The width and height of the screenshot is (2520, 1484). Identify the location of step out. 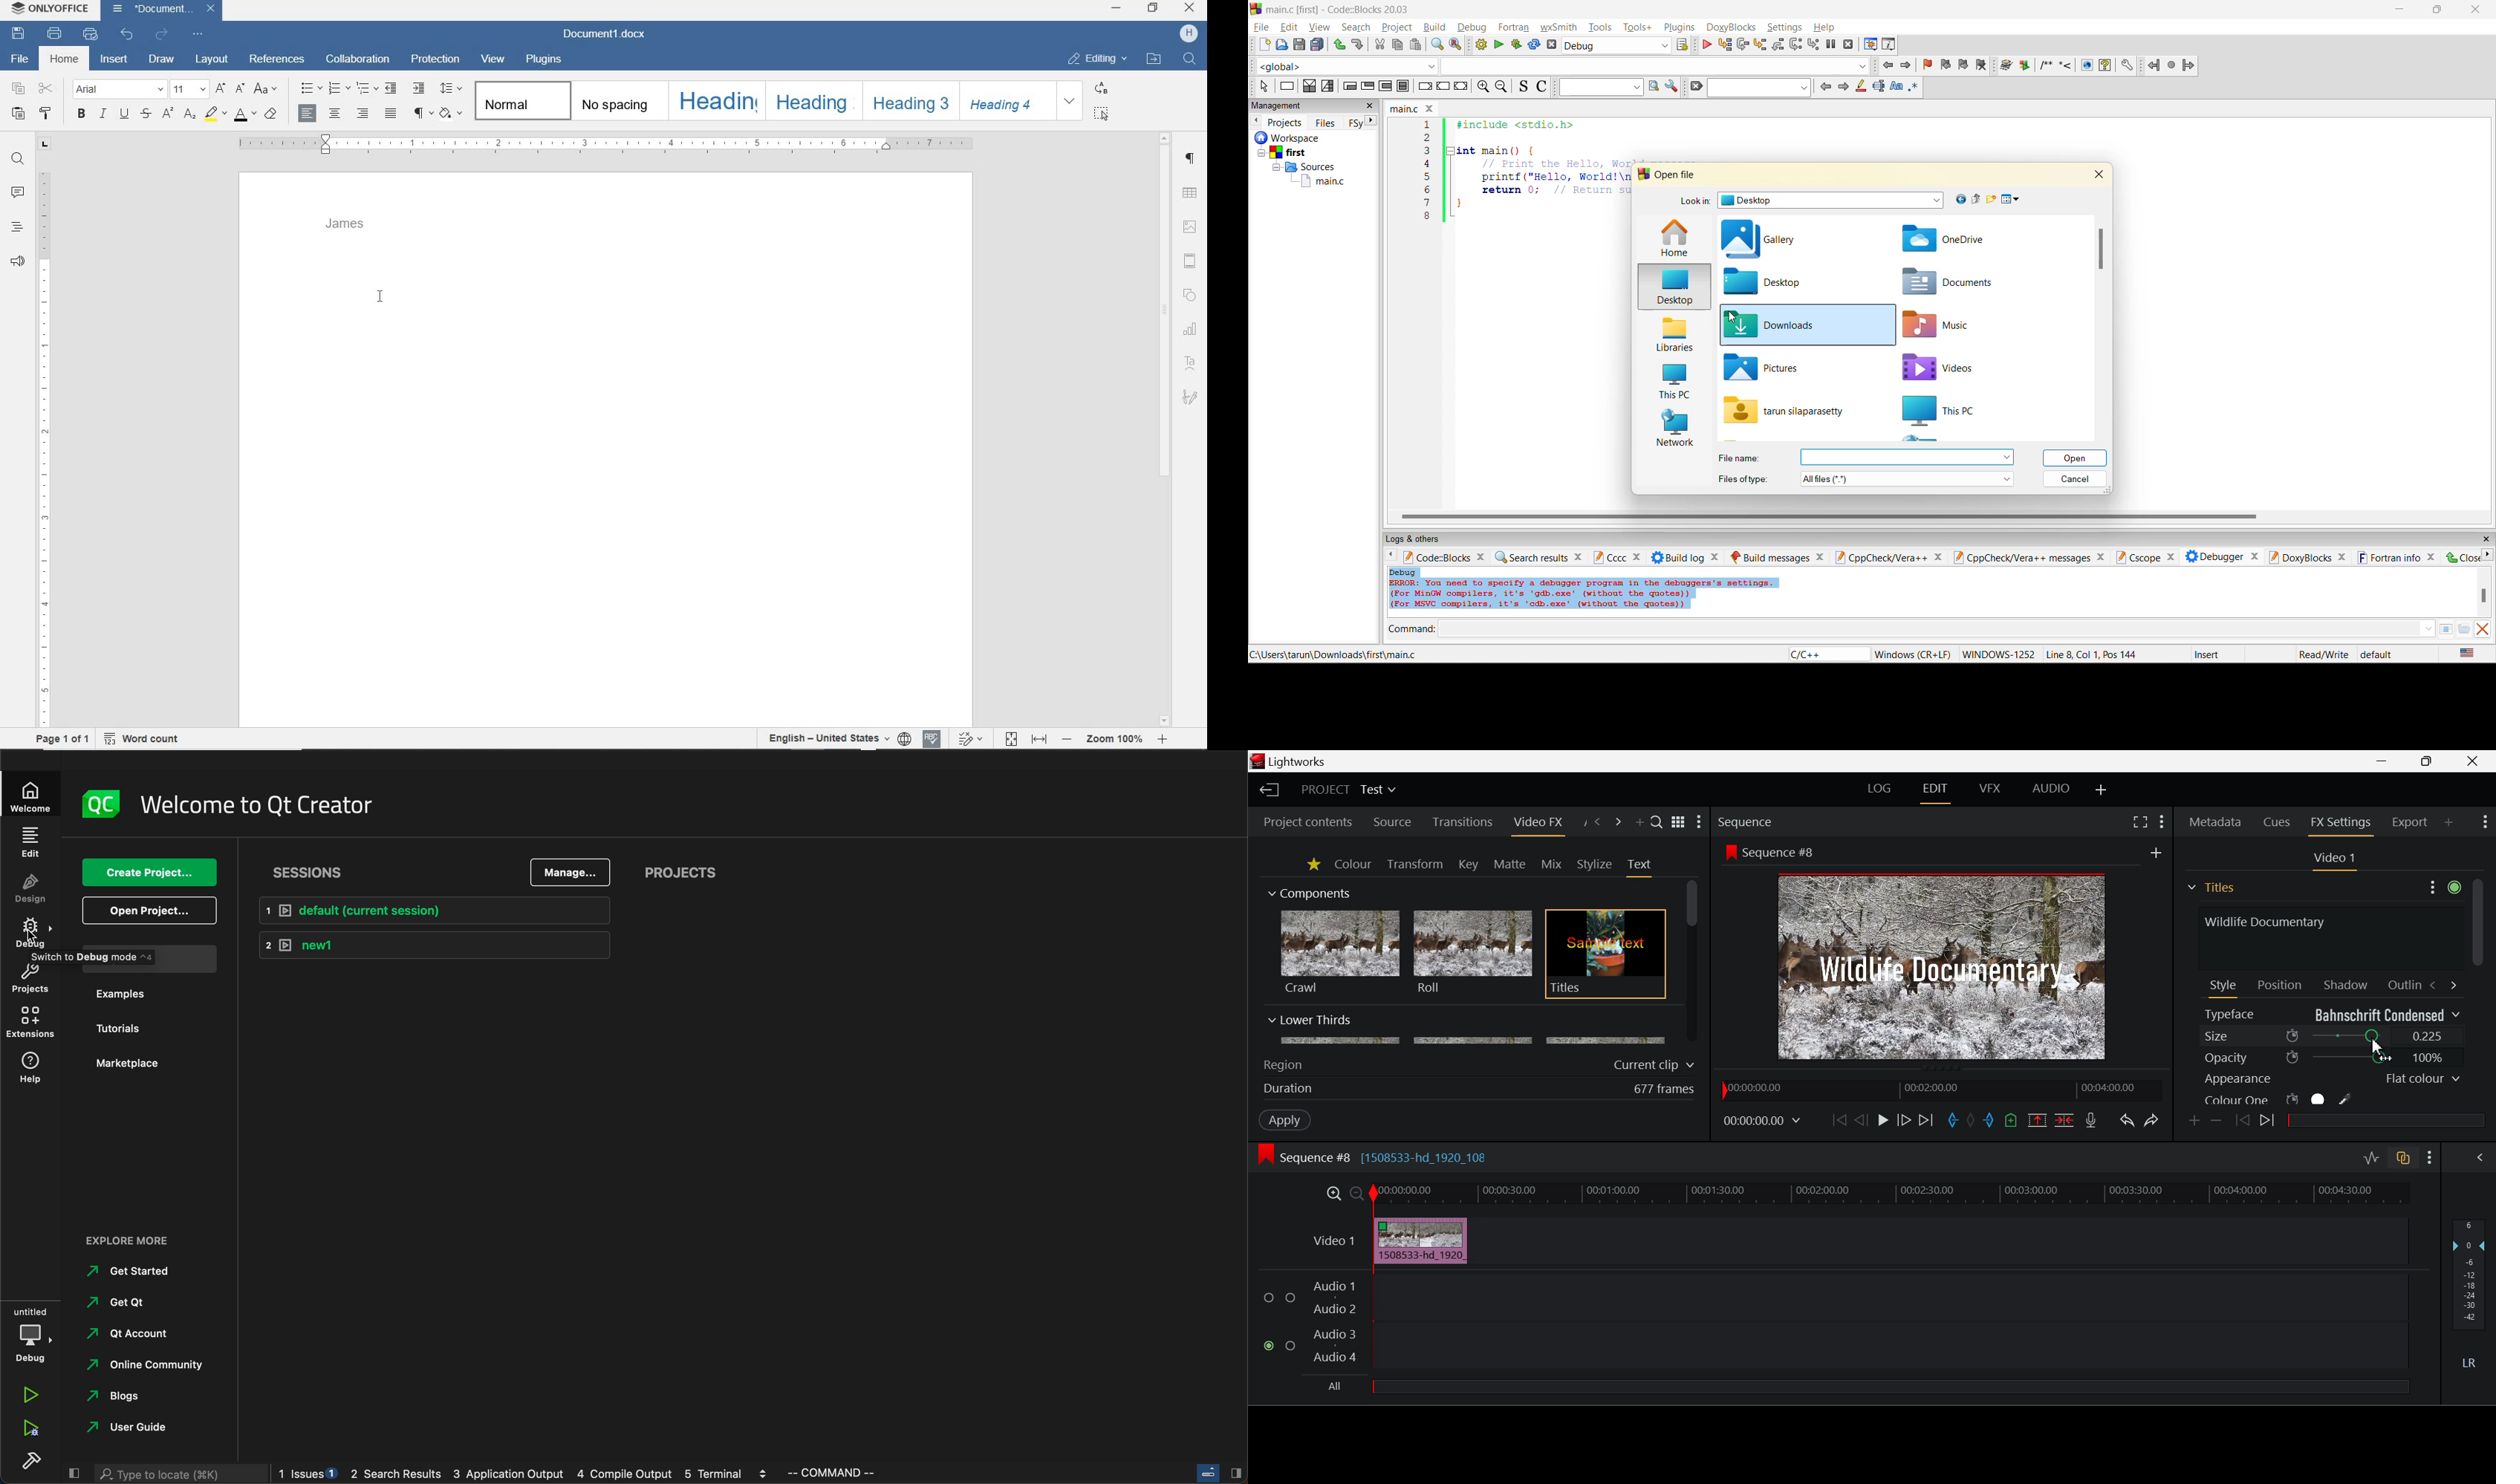
(1777, 44).